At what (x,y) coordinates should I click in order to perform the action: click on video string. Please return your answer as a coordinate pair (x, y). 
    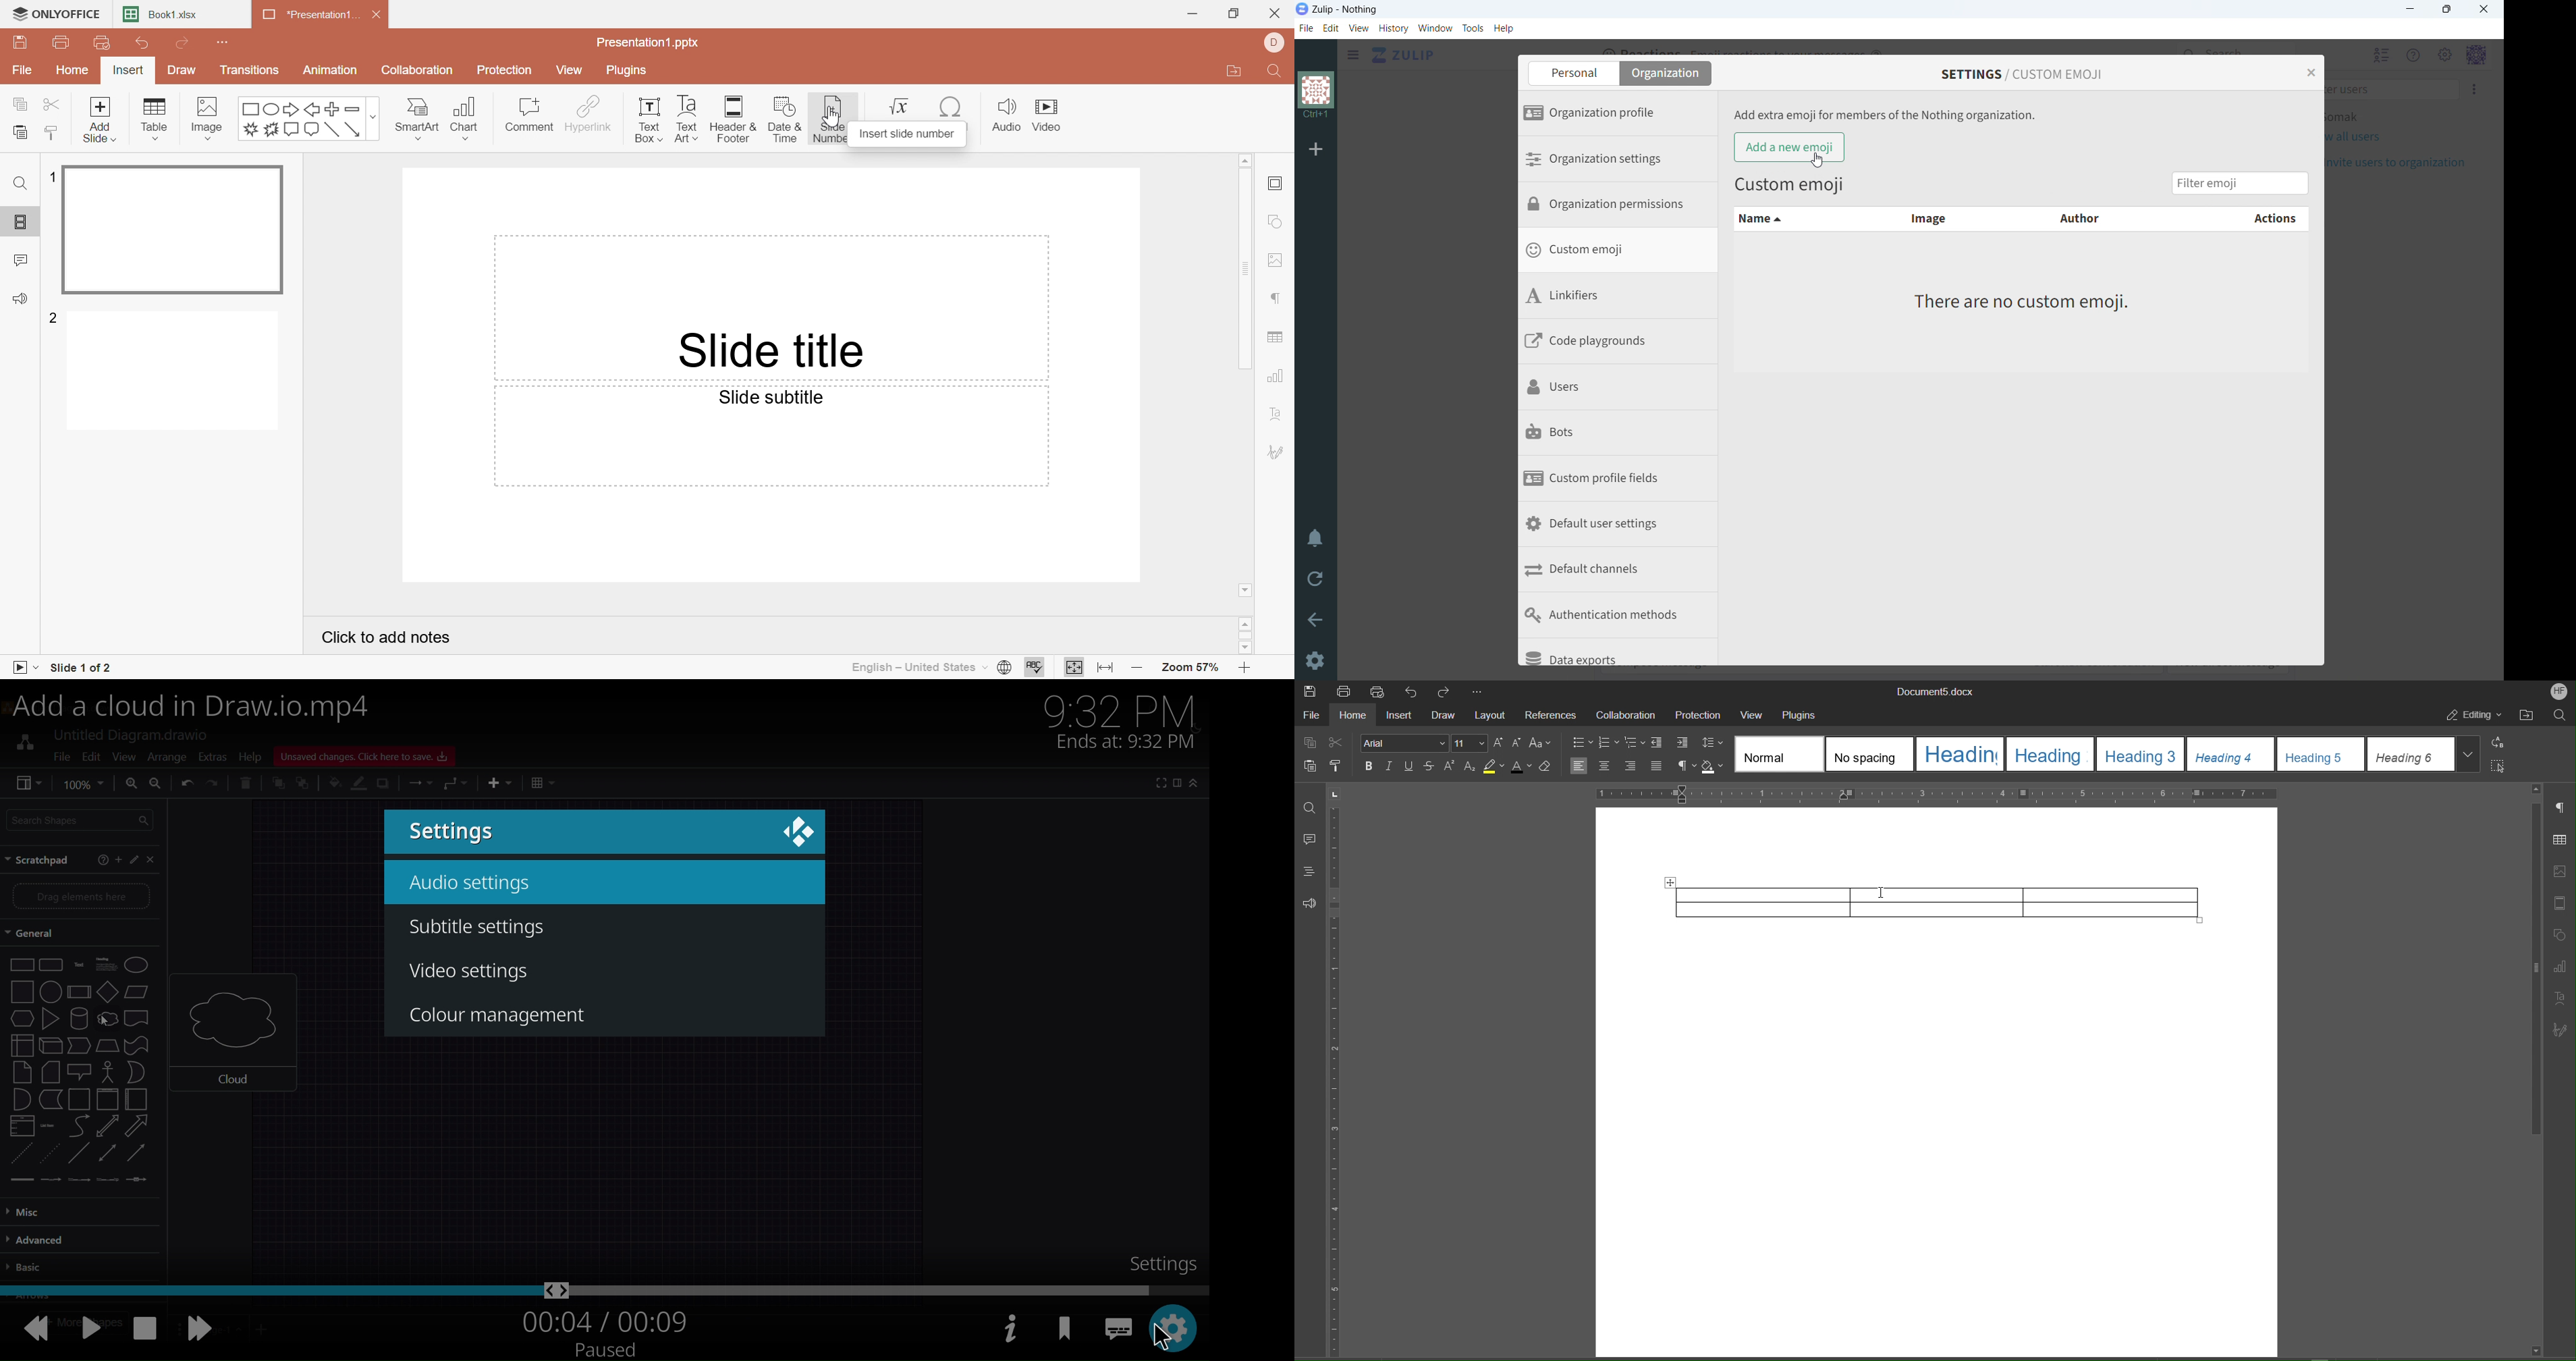
    Looking at the image, I should click on (602, 1289).